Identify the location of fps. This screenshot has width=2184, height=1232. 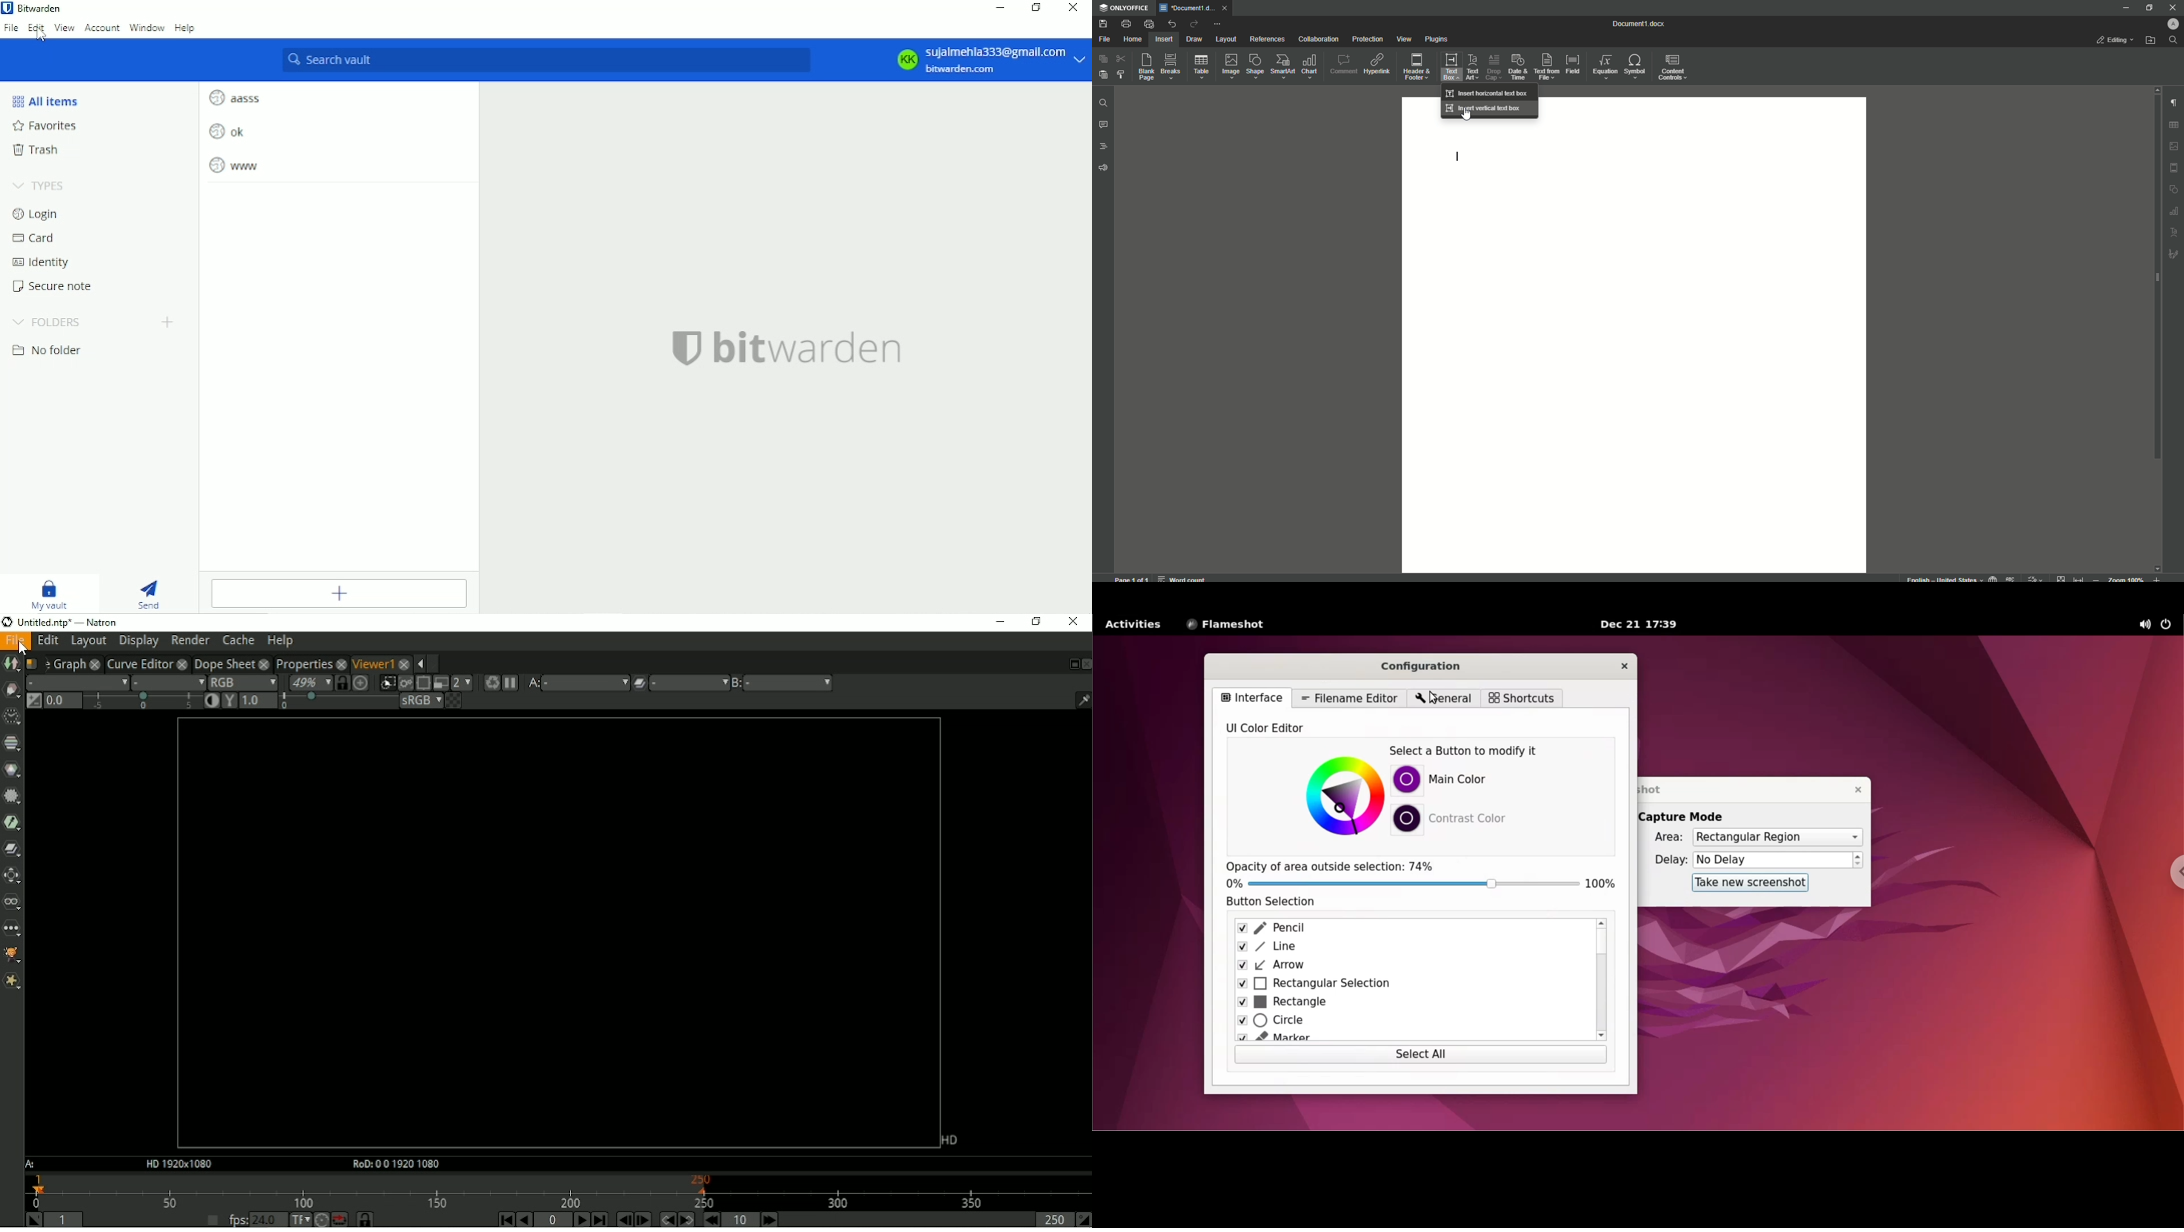
(238, 1219).